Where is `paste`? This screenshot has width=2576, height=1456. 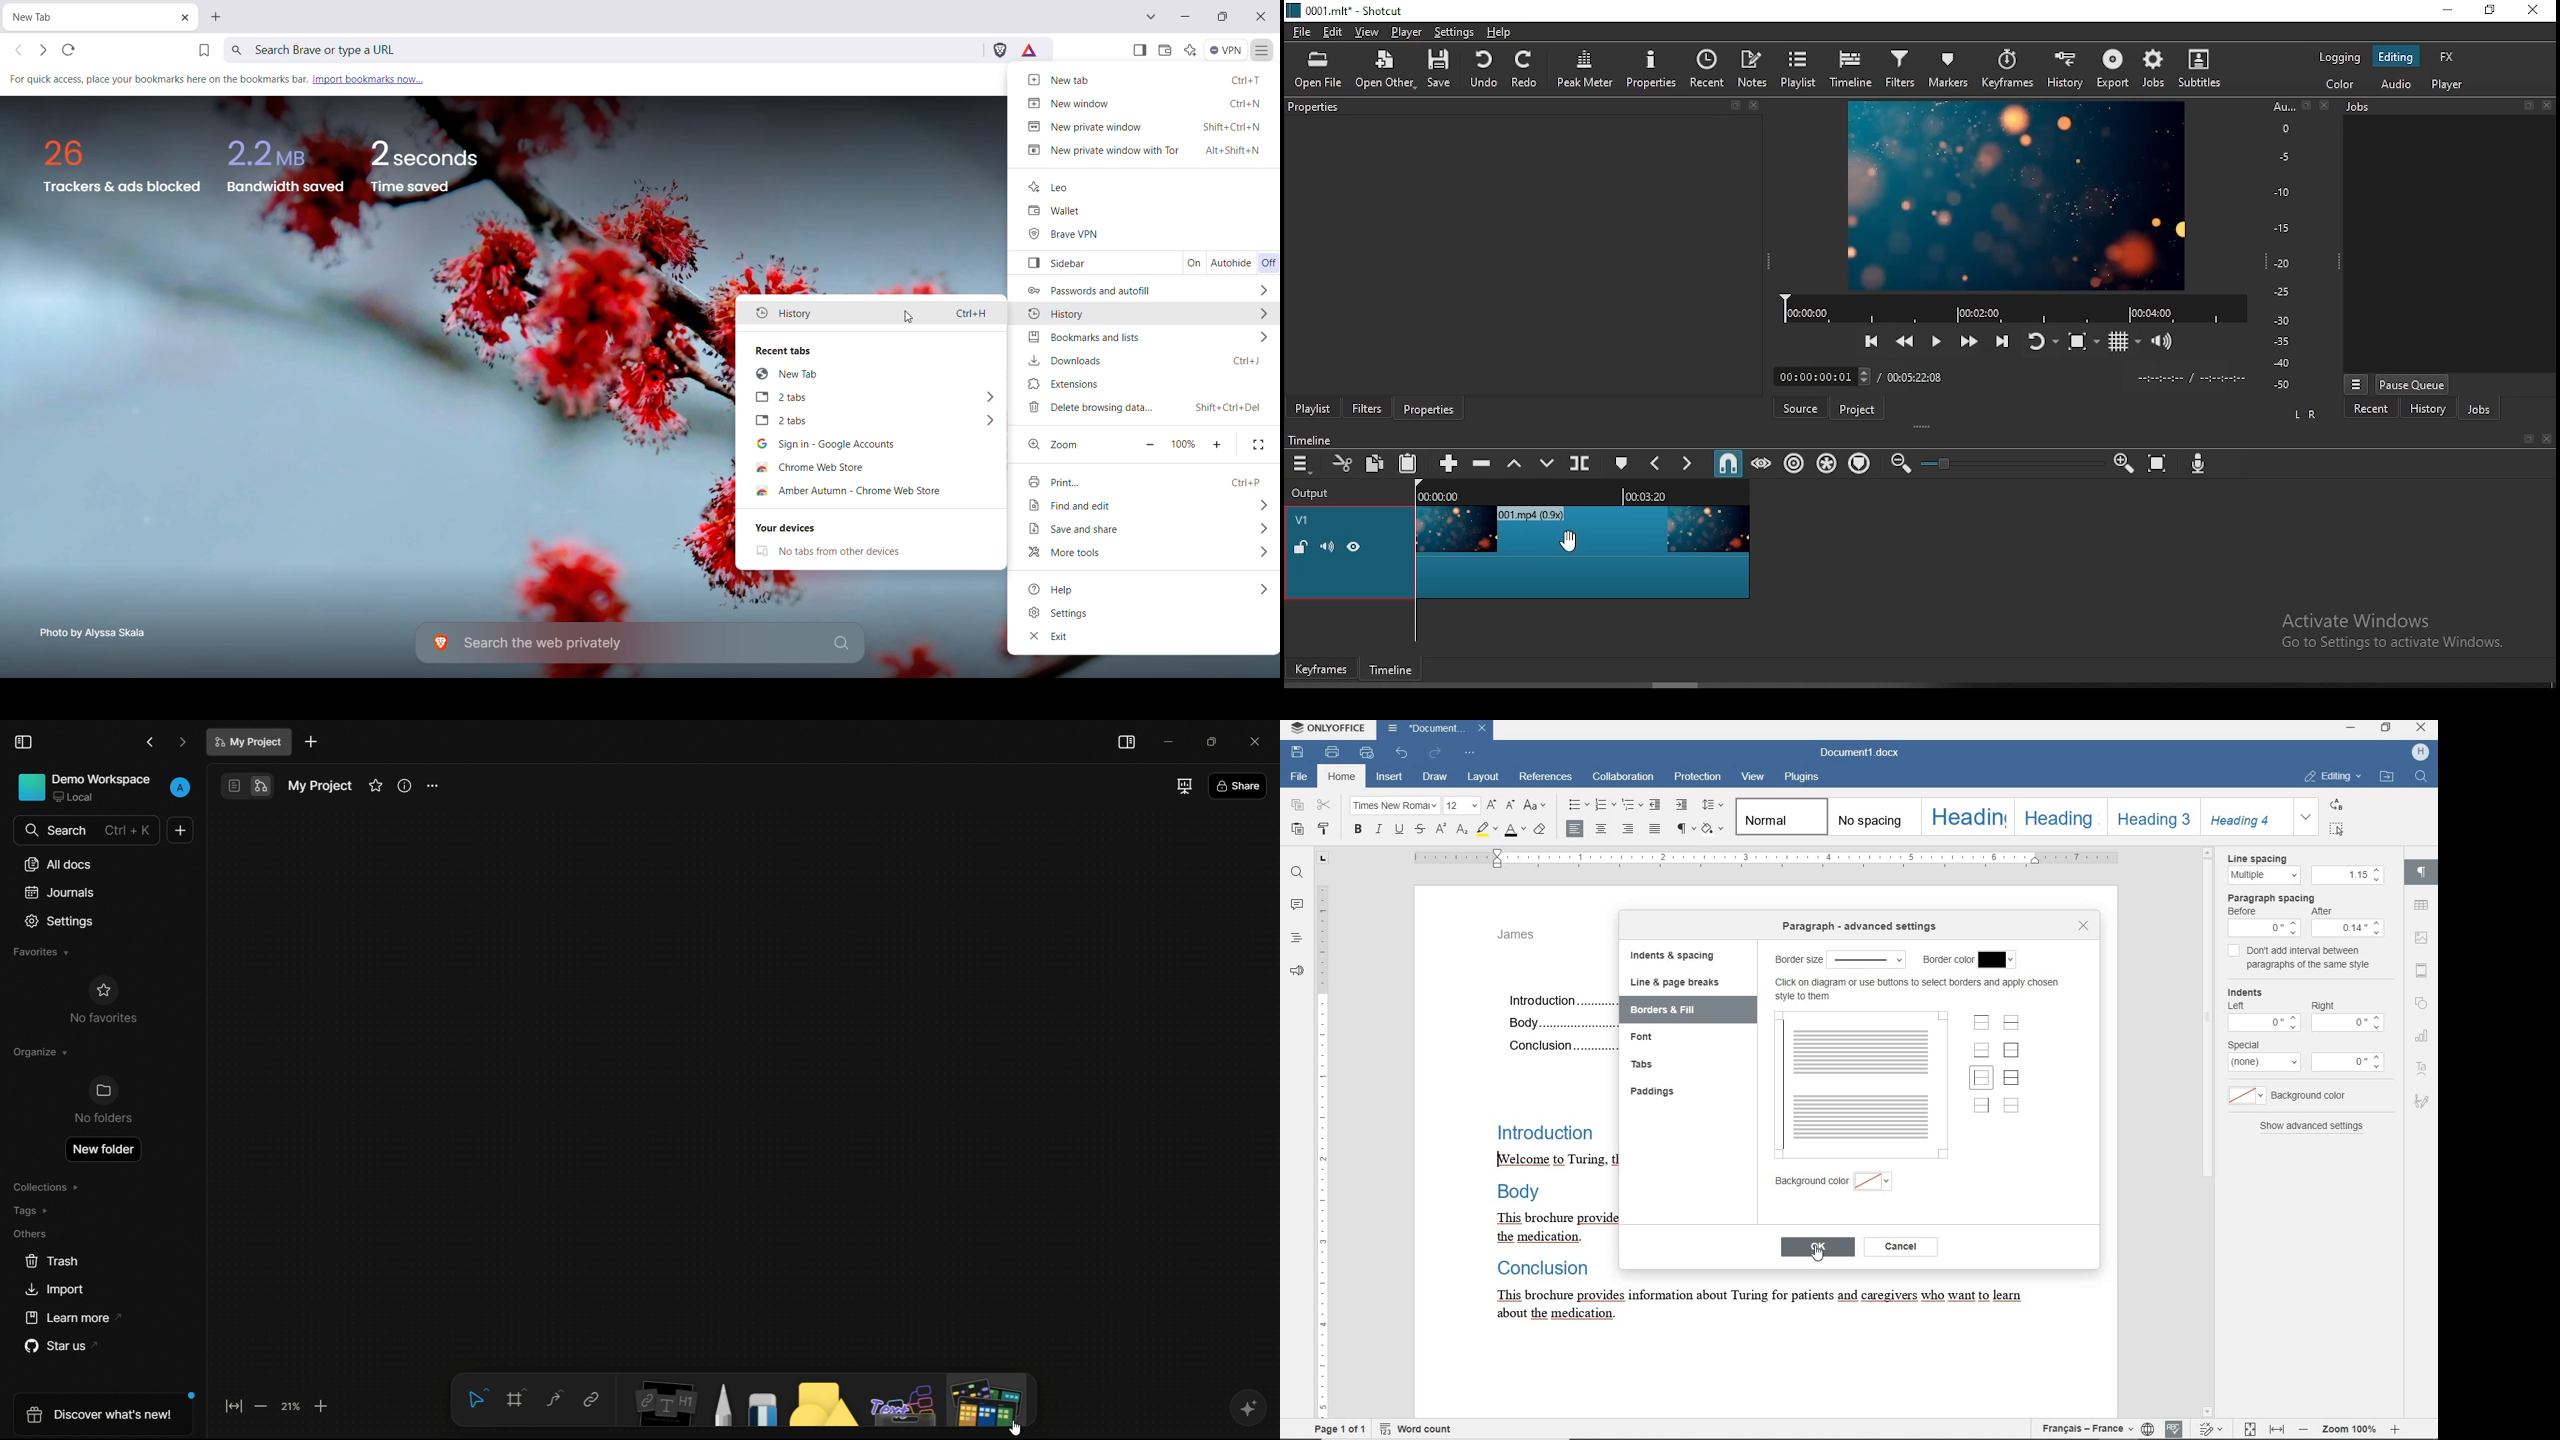 paste is located at coordinates (1297, 830).